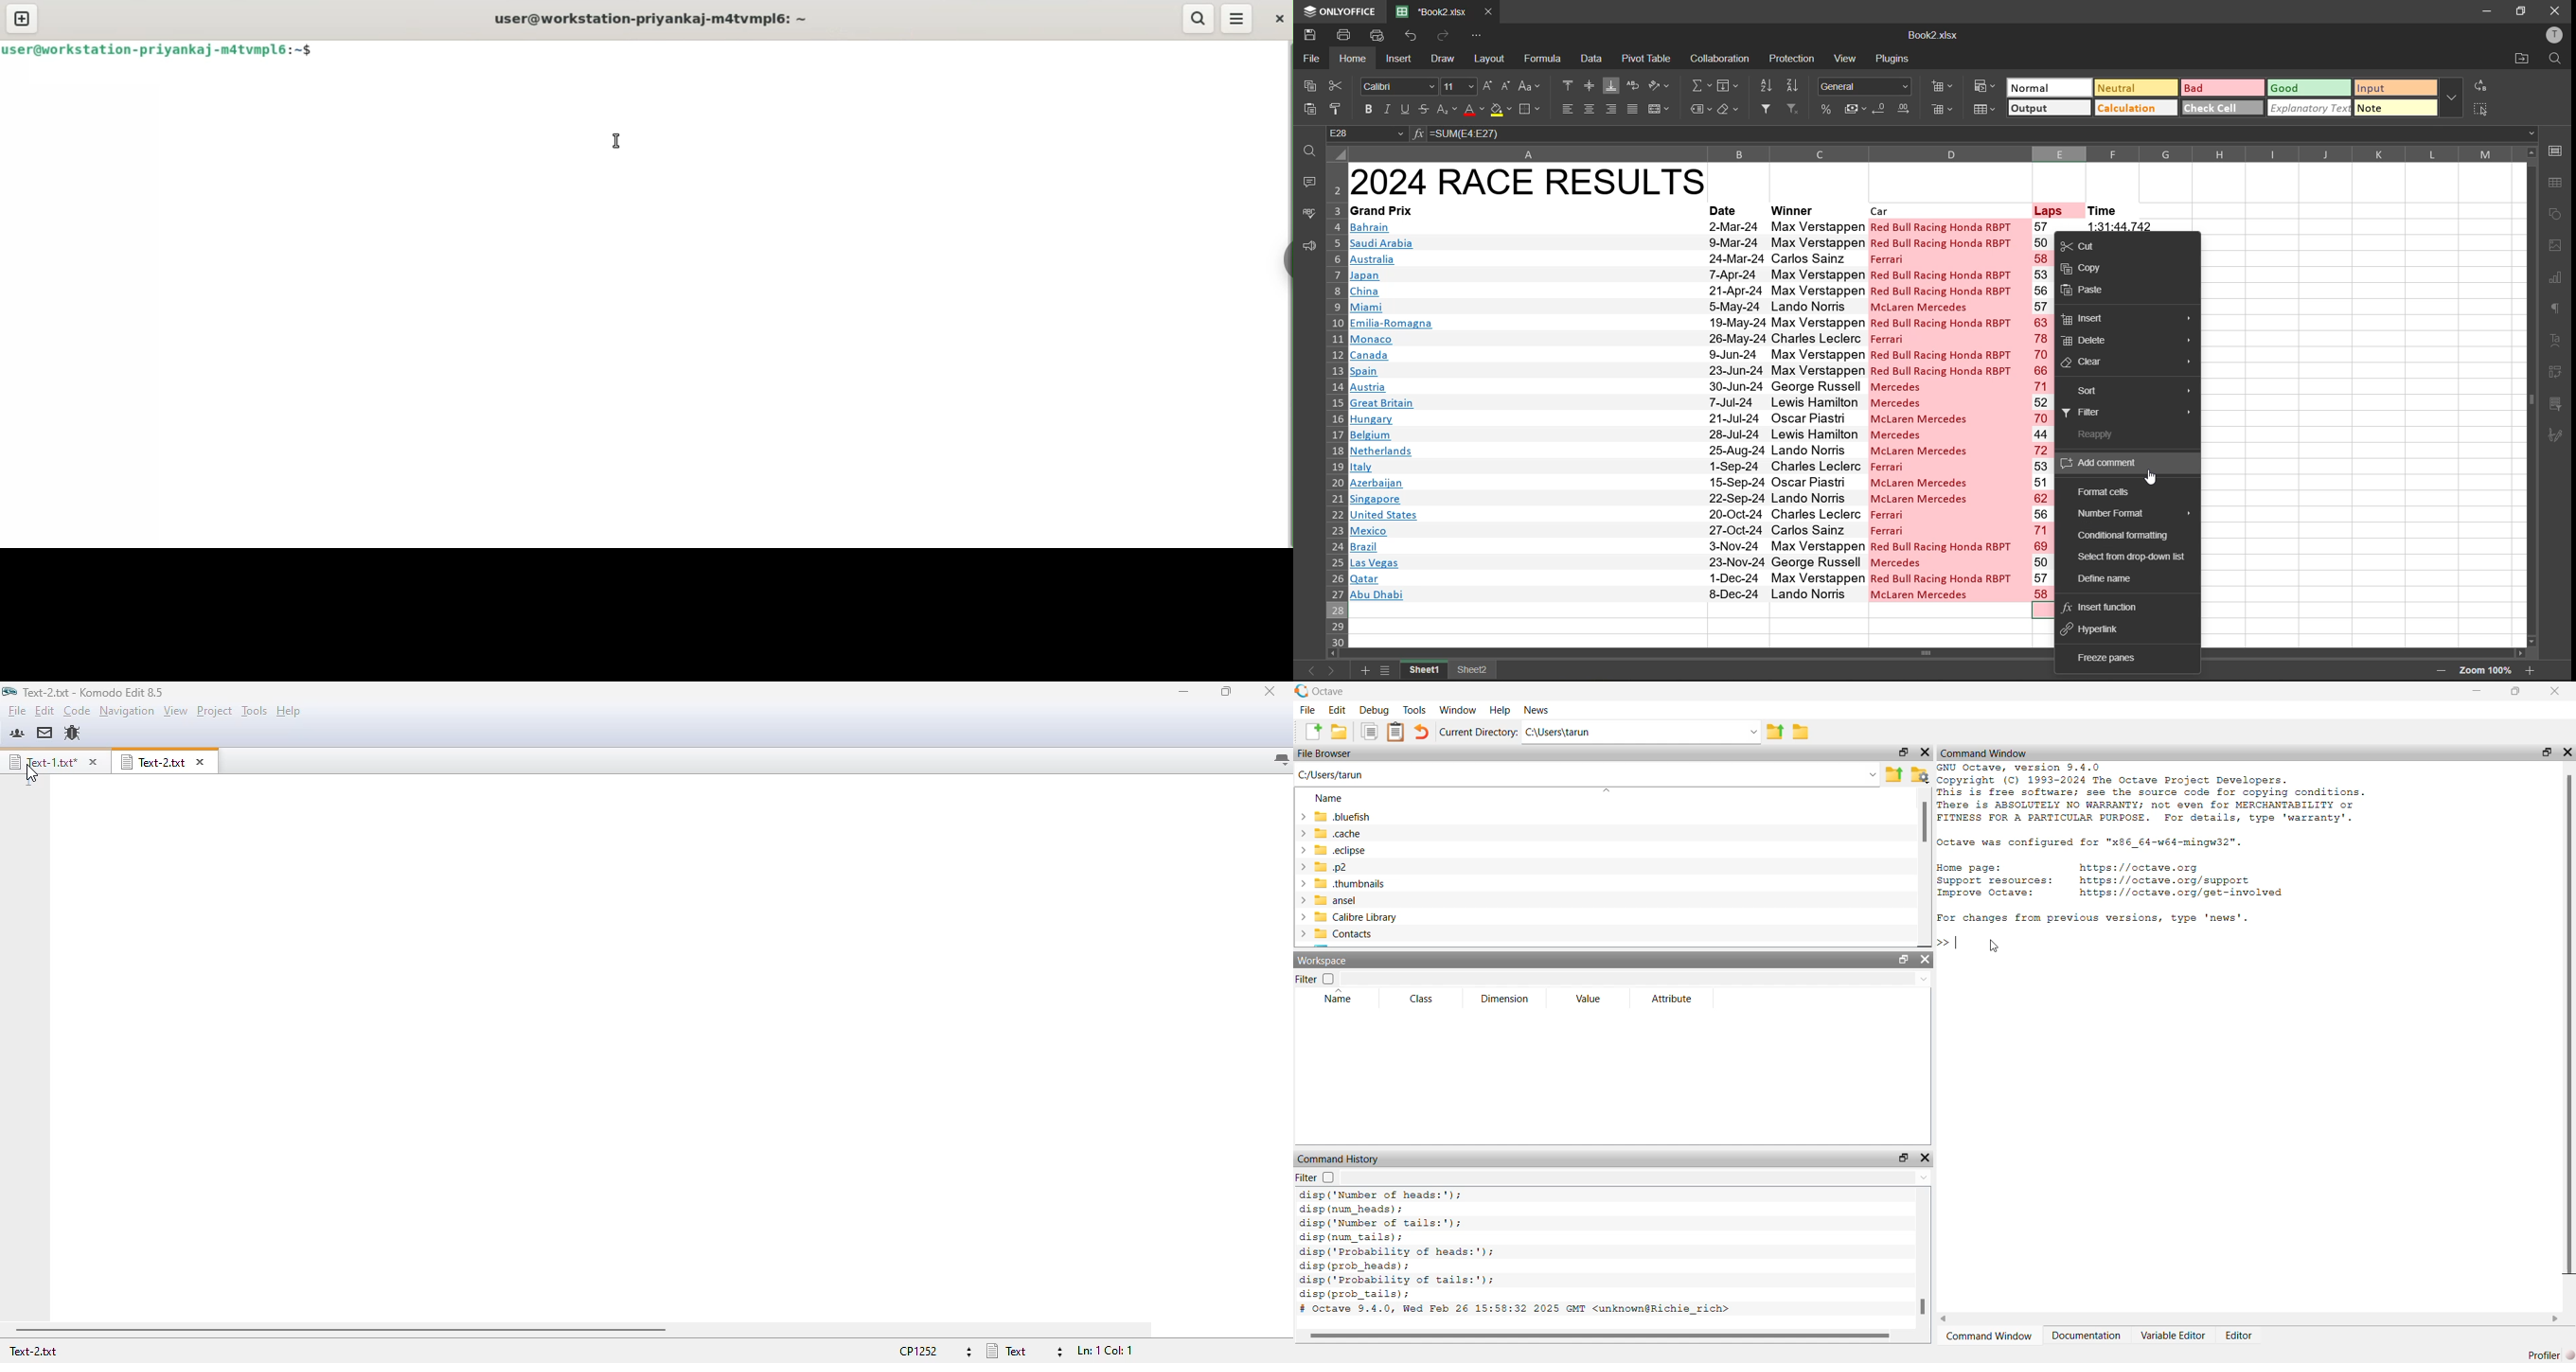 This screenshot has width=2576, height=1372. What do you see at coordinates (2556, 213) in the screenshot?
I see `shapes` at bounding box center [2556, 213].